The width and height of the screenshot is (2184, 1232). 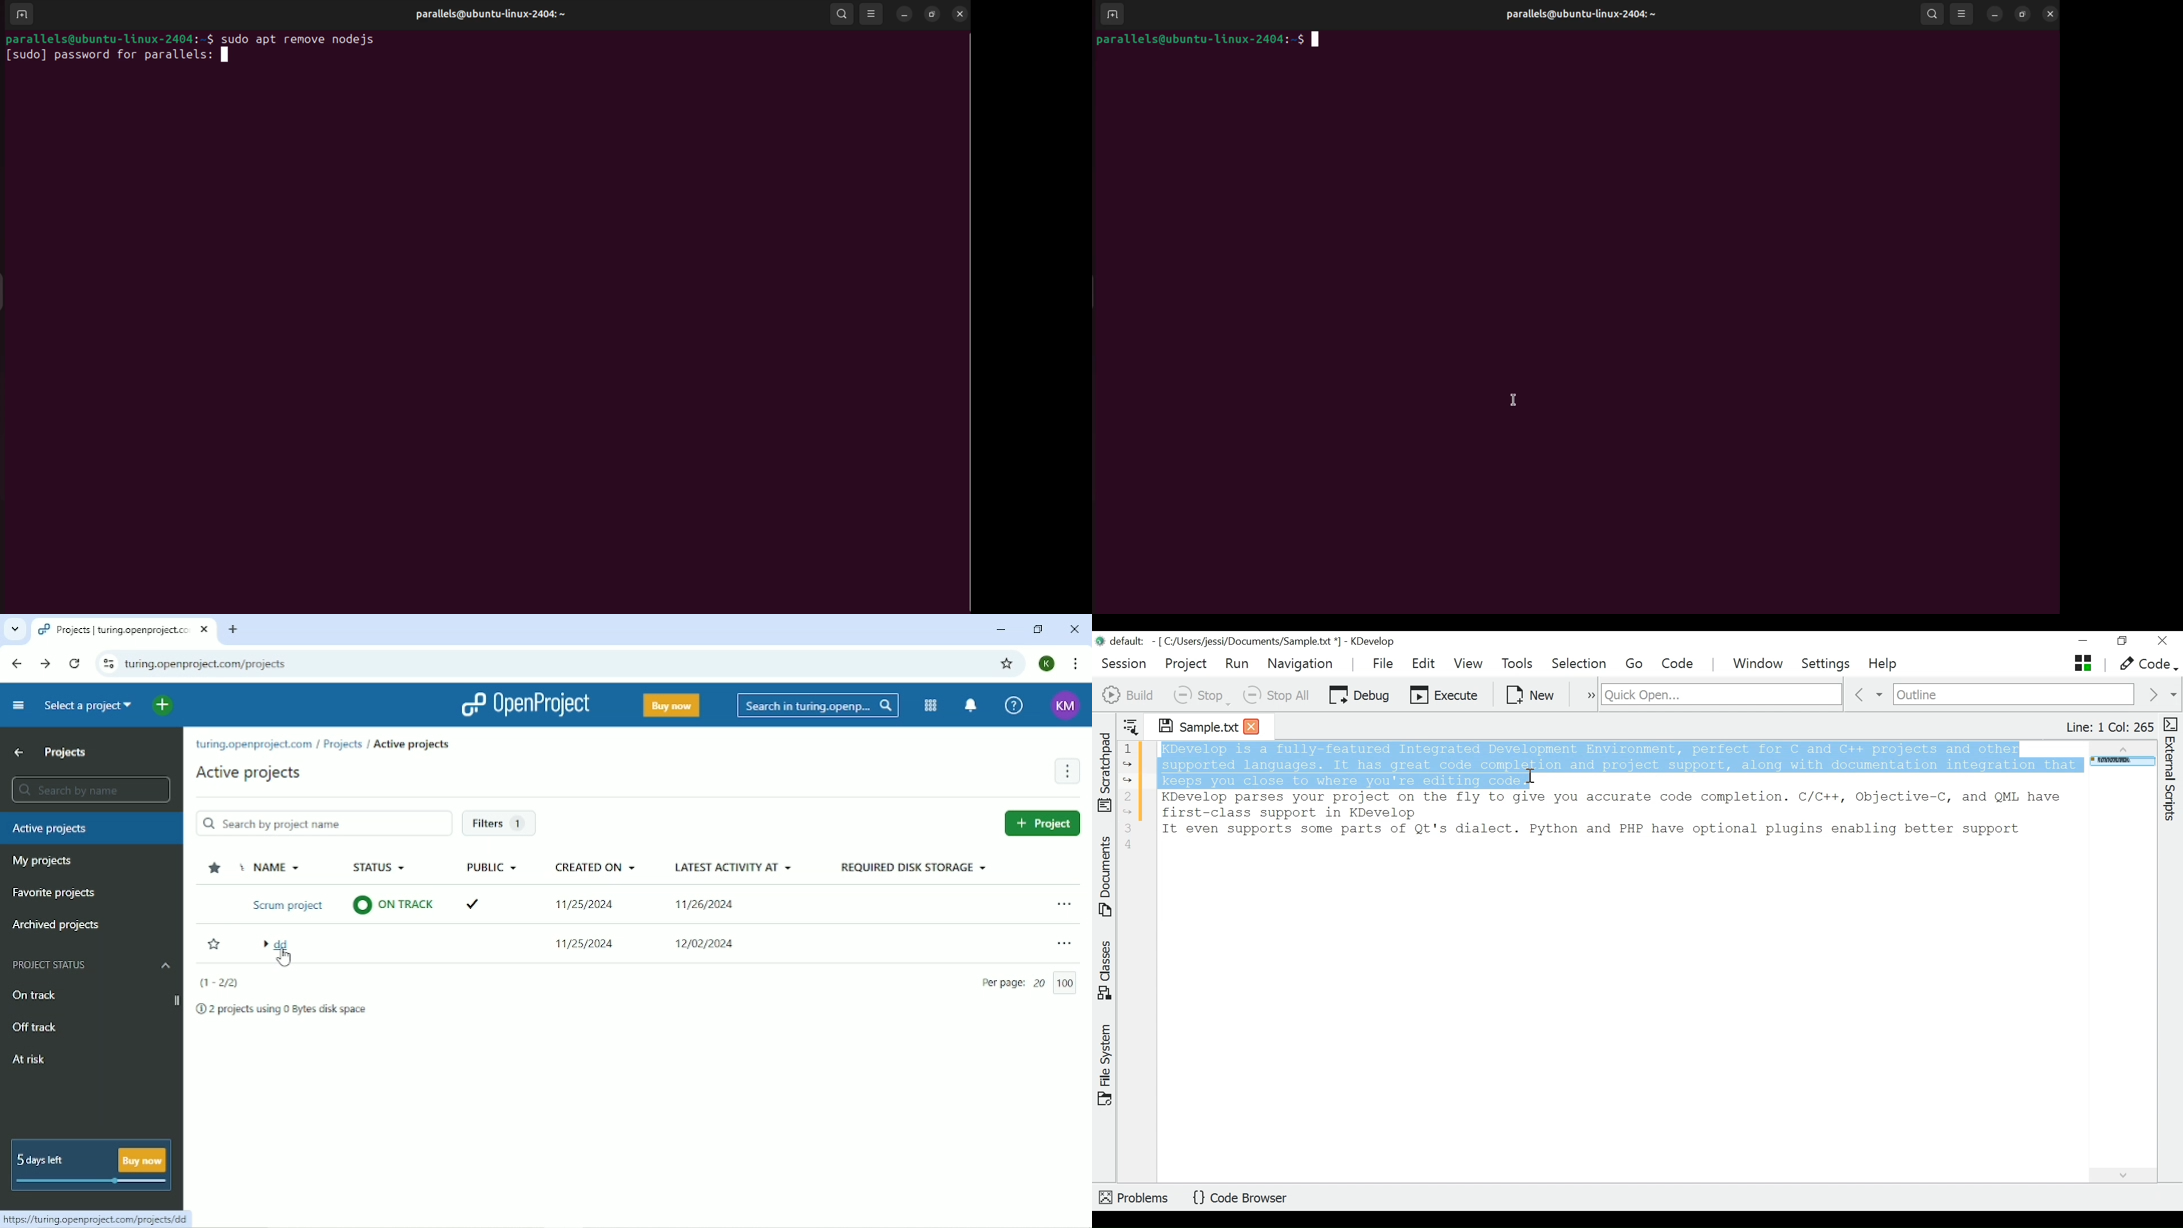 What do you see at coordinates (1720, 695) in the screenshot?
I see `Quick Open...` at bounding box center [1720, 695].